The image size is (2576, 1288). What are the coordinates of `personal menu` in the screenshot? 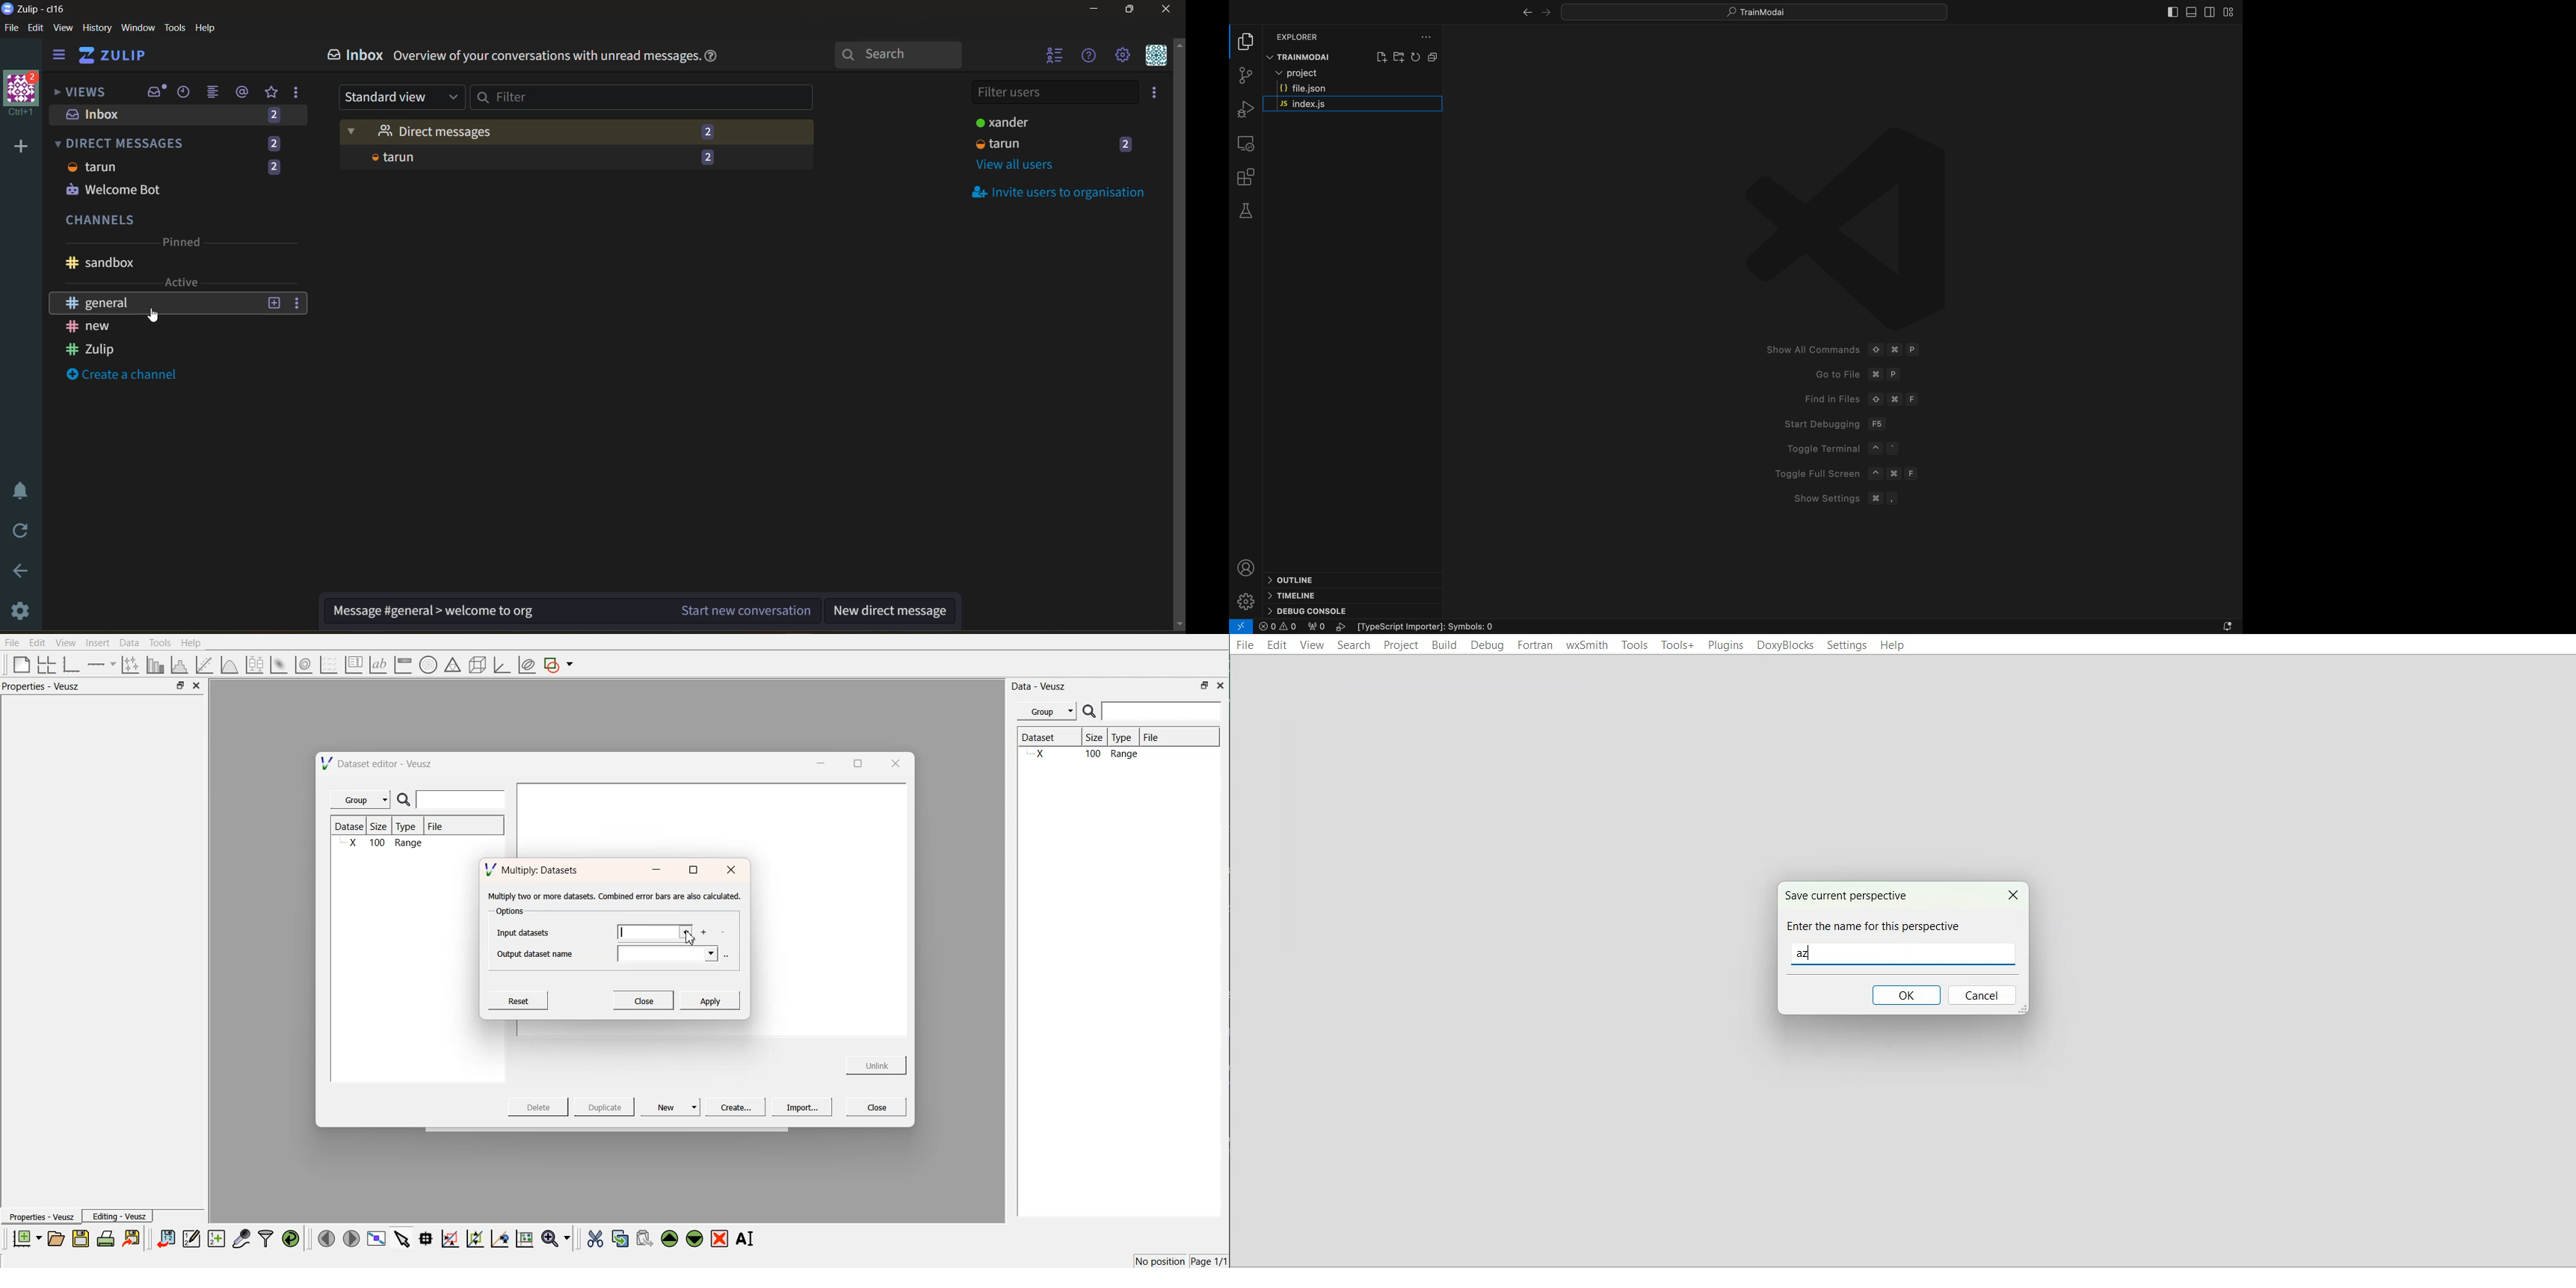 It's located at (1155, 56).